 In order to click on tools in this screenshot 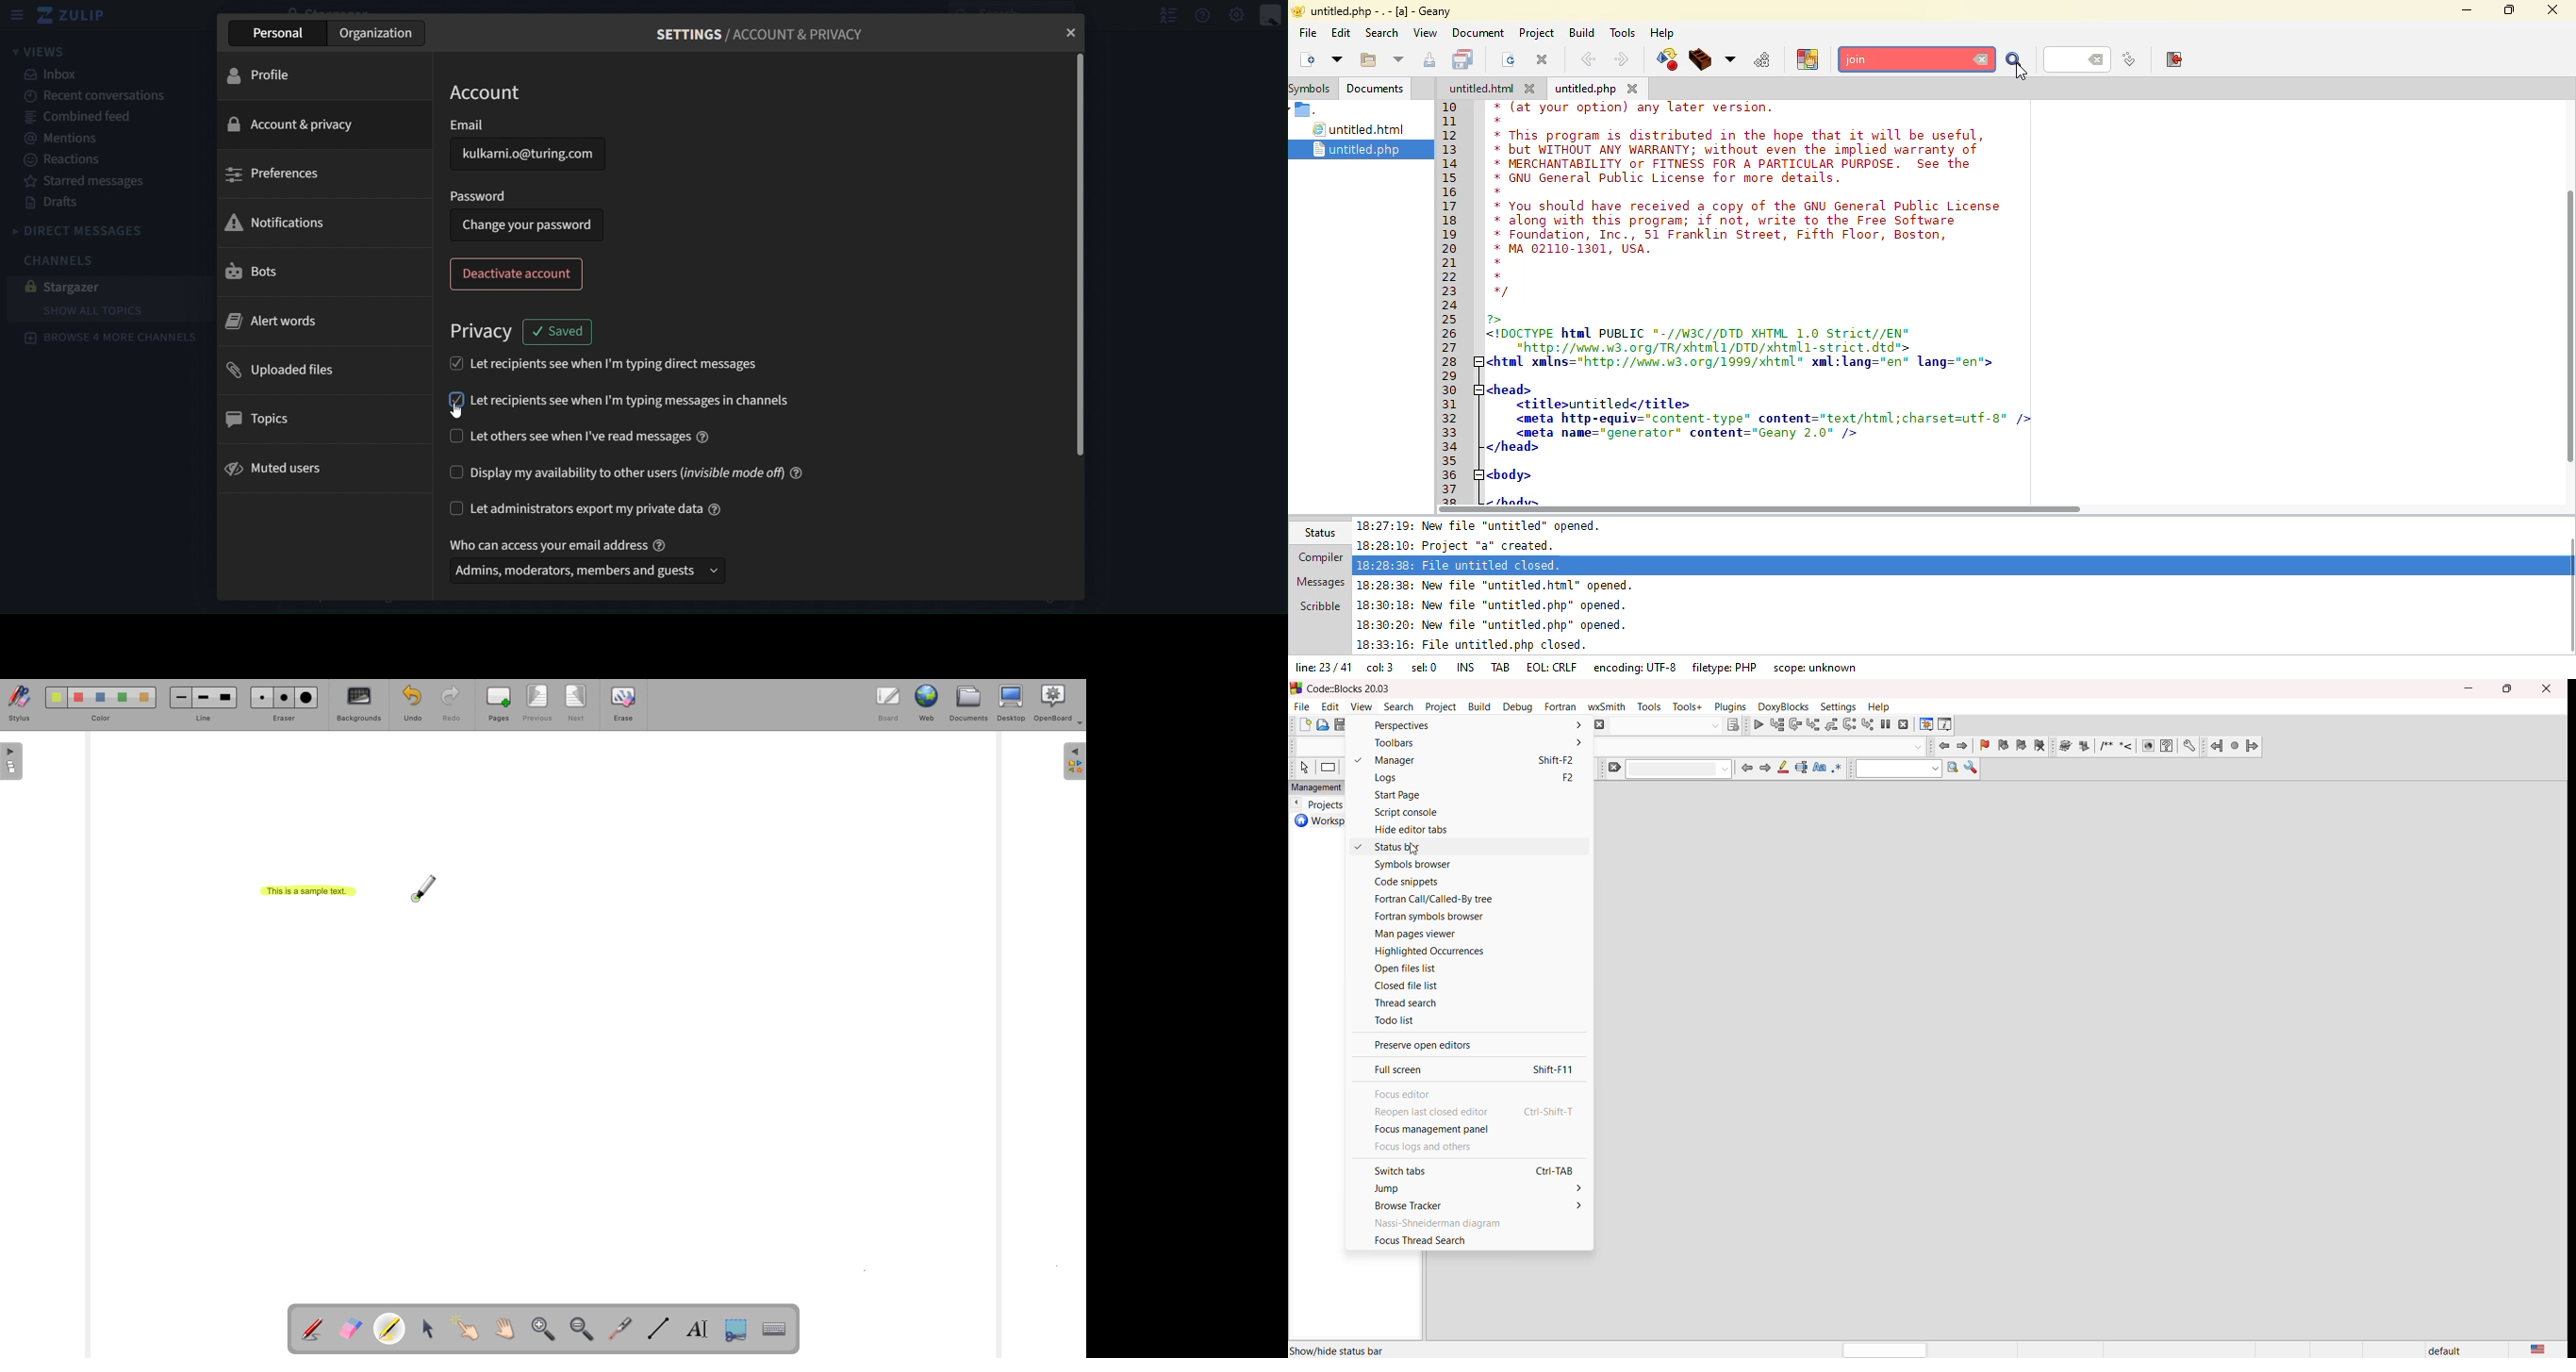, I will do `click(1651, 706)`.